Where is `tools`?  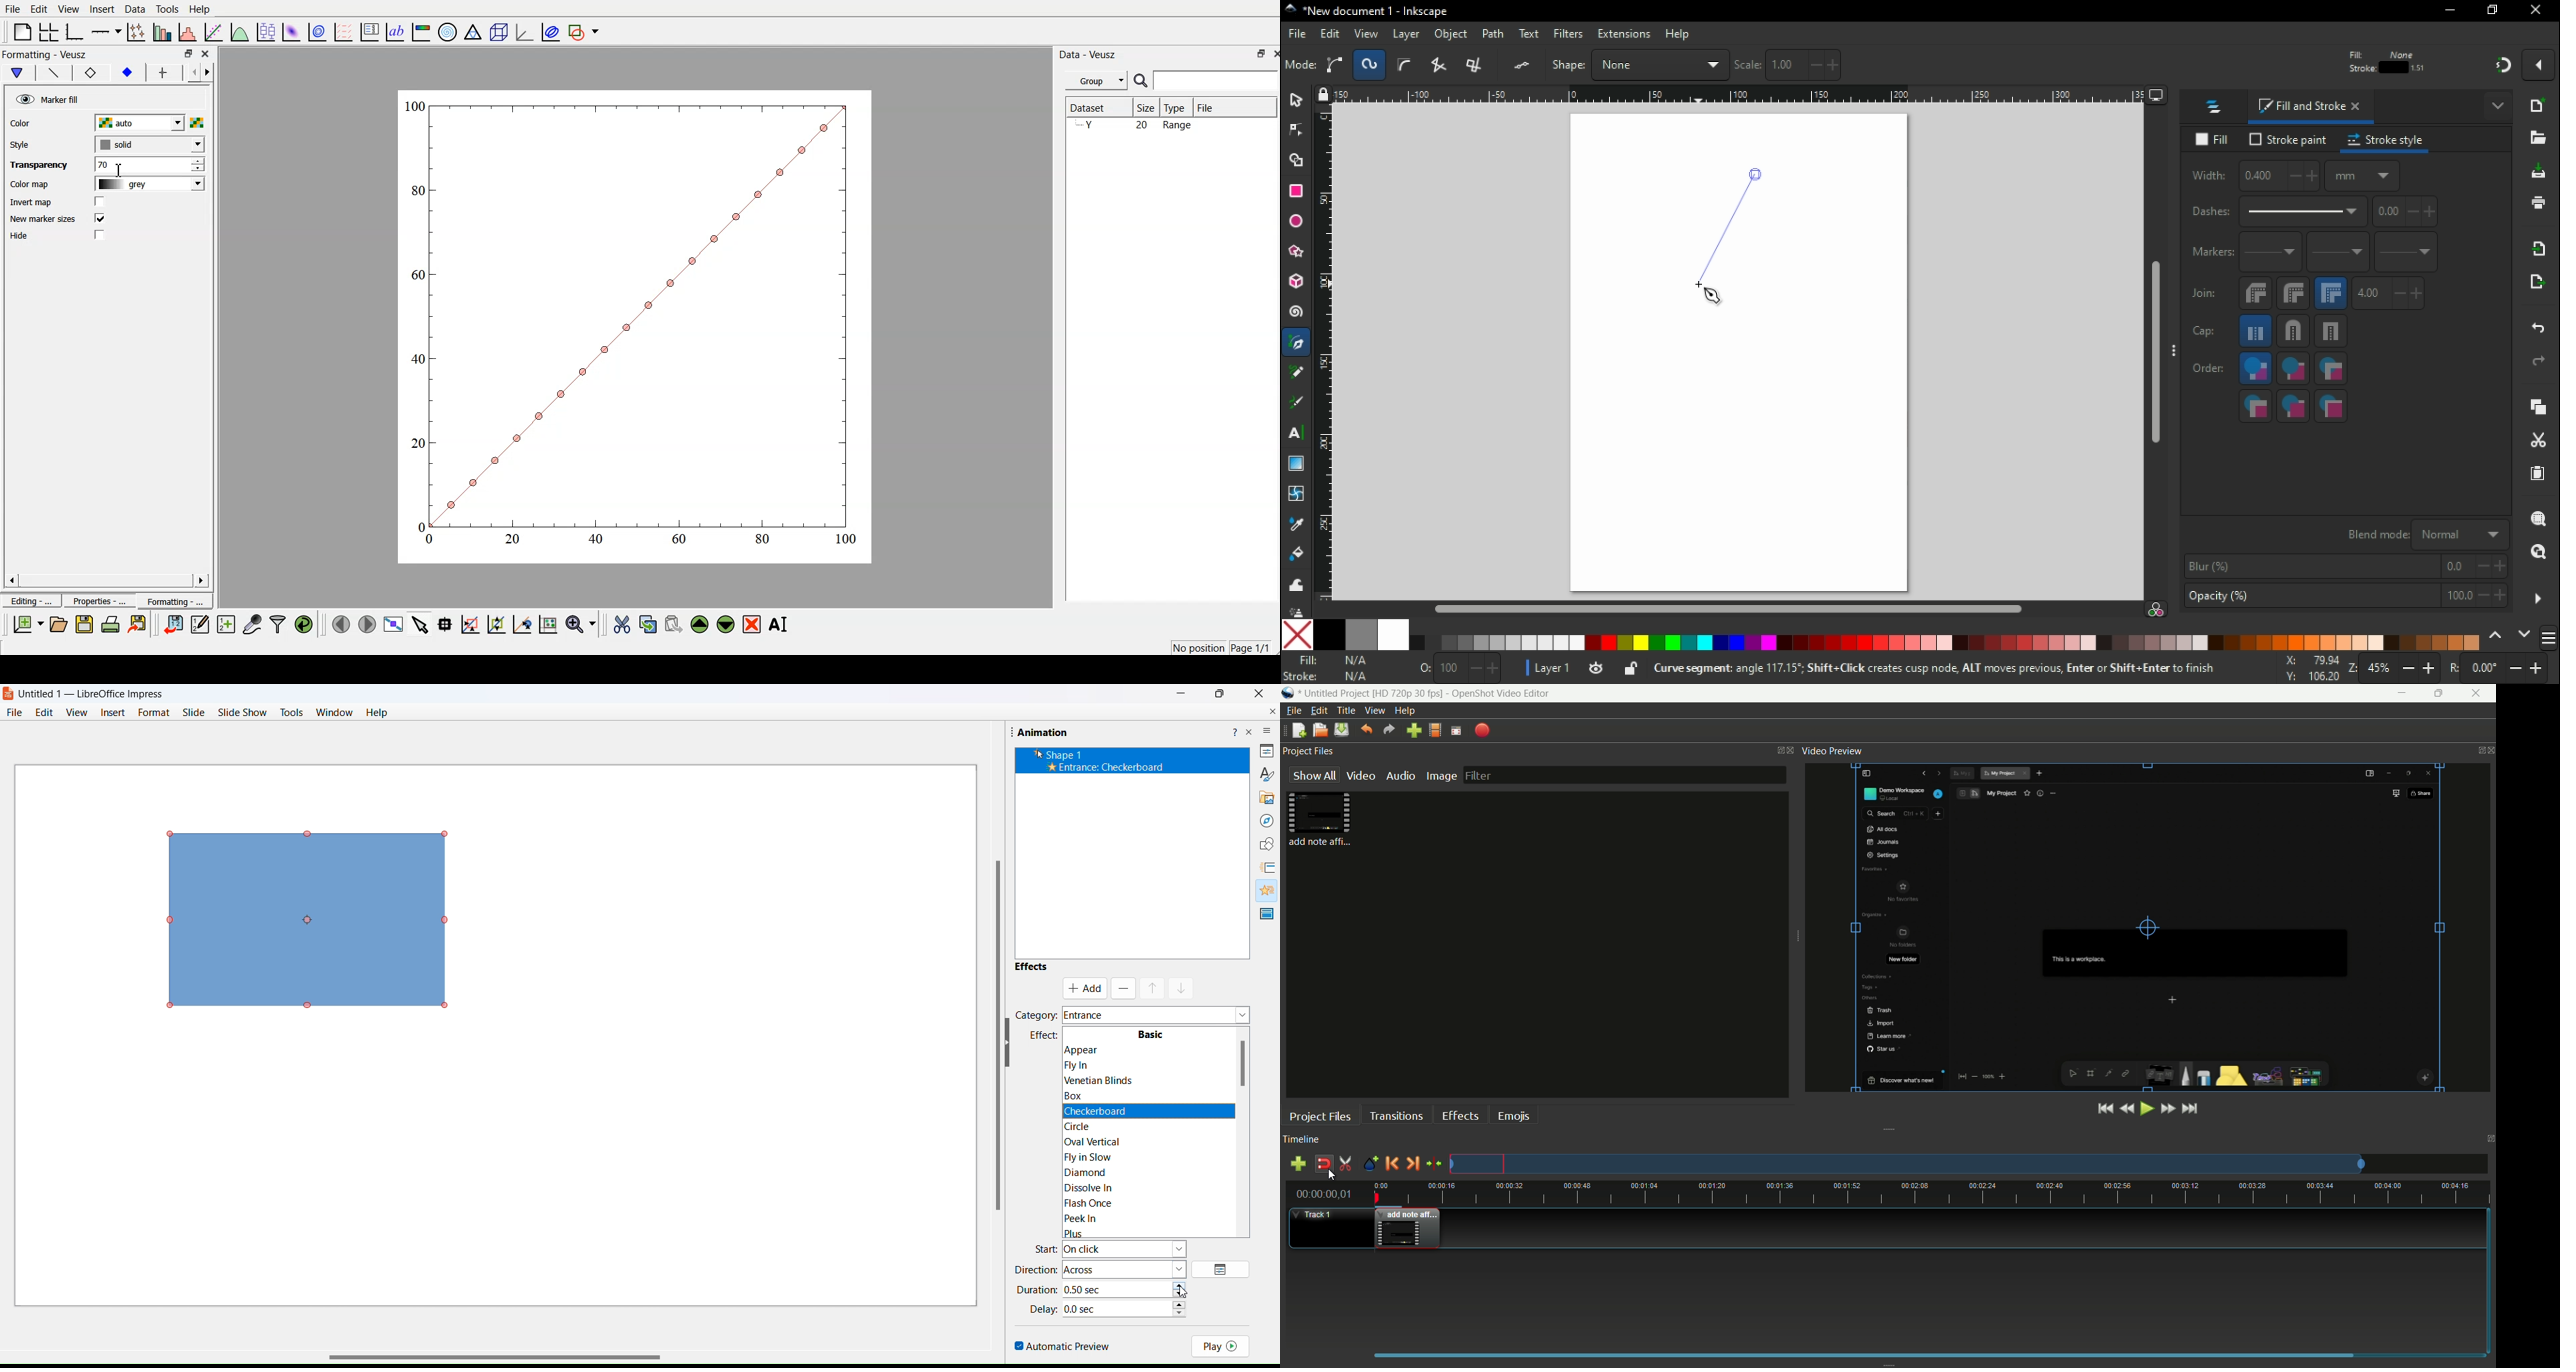
tools is located at coordinates (291, 712).